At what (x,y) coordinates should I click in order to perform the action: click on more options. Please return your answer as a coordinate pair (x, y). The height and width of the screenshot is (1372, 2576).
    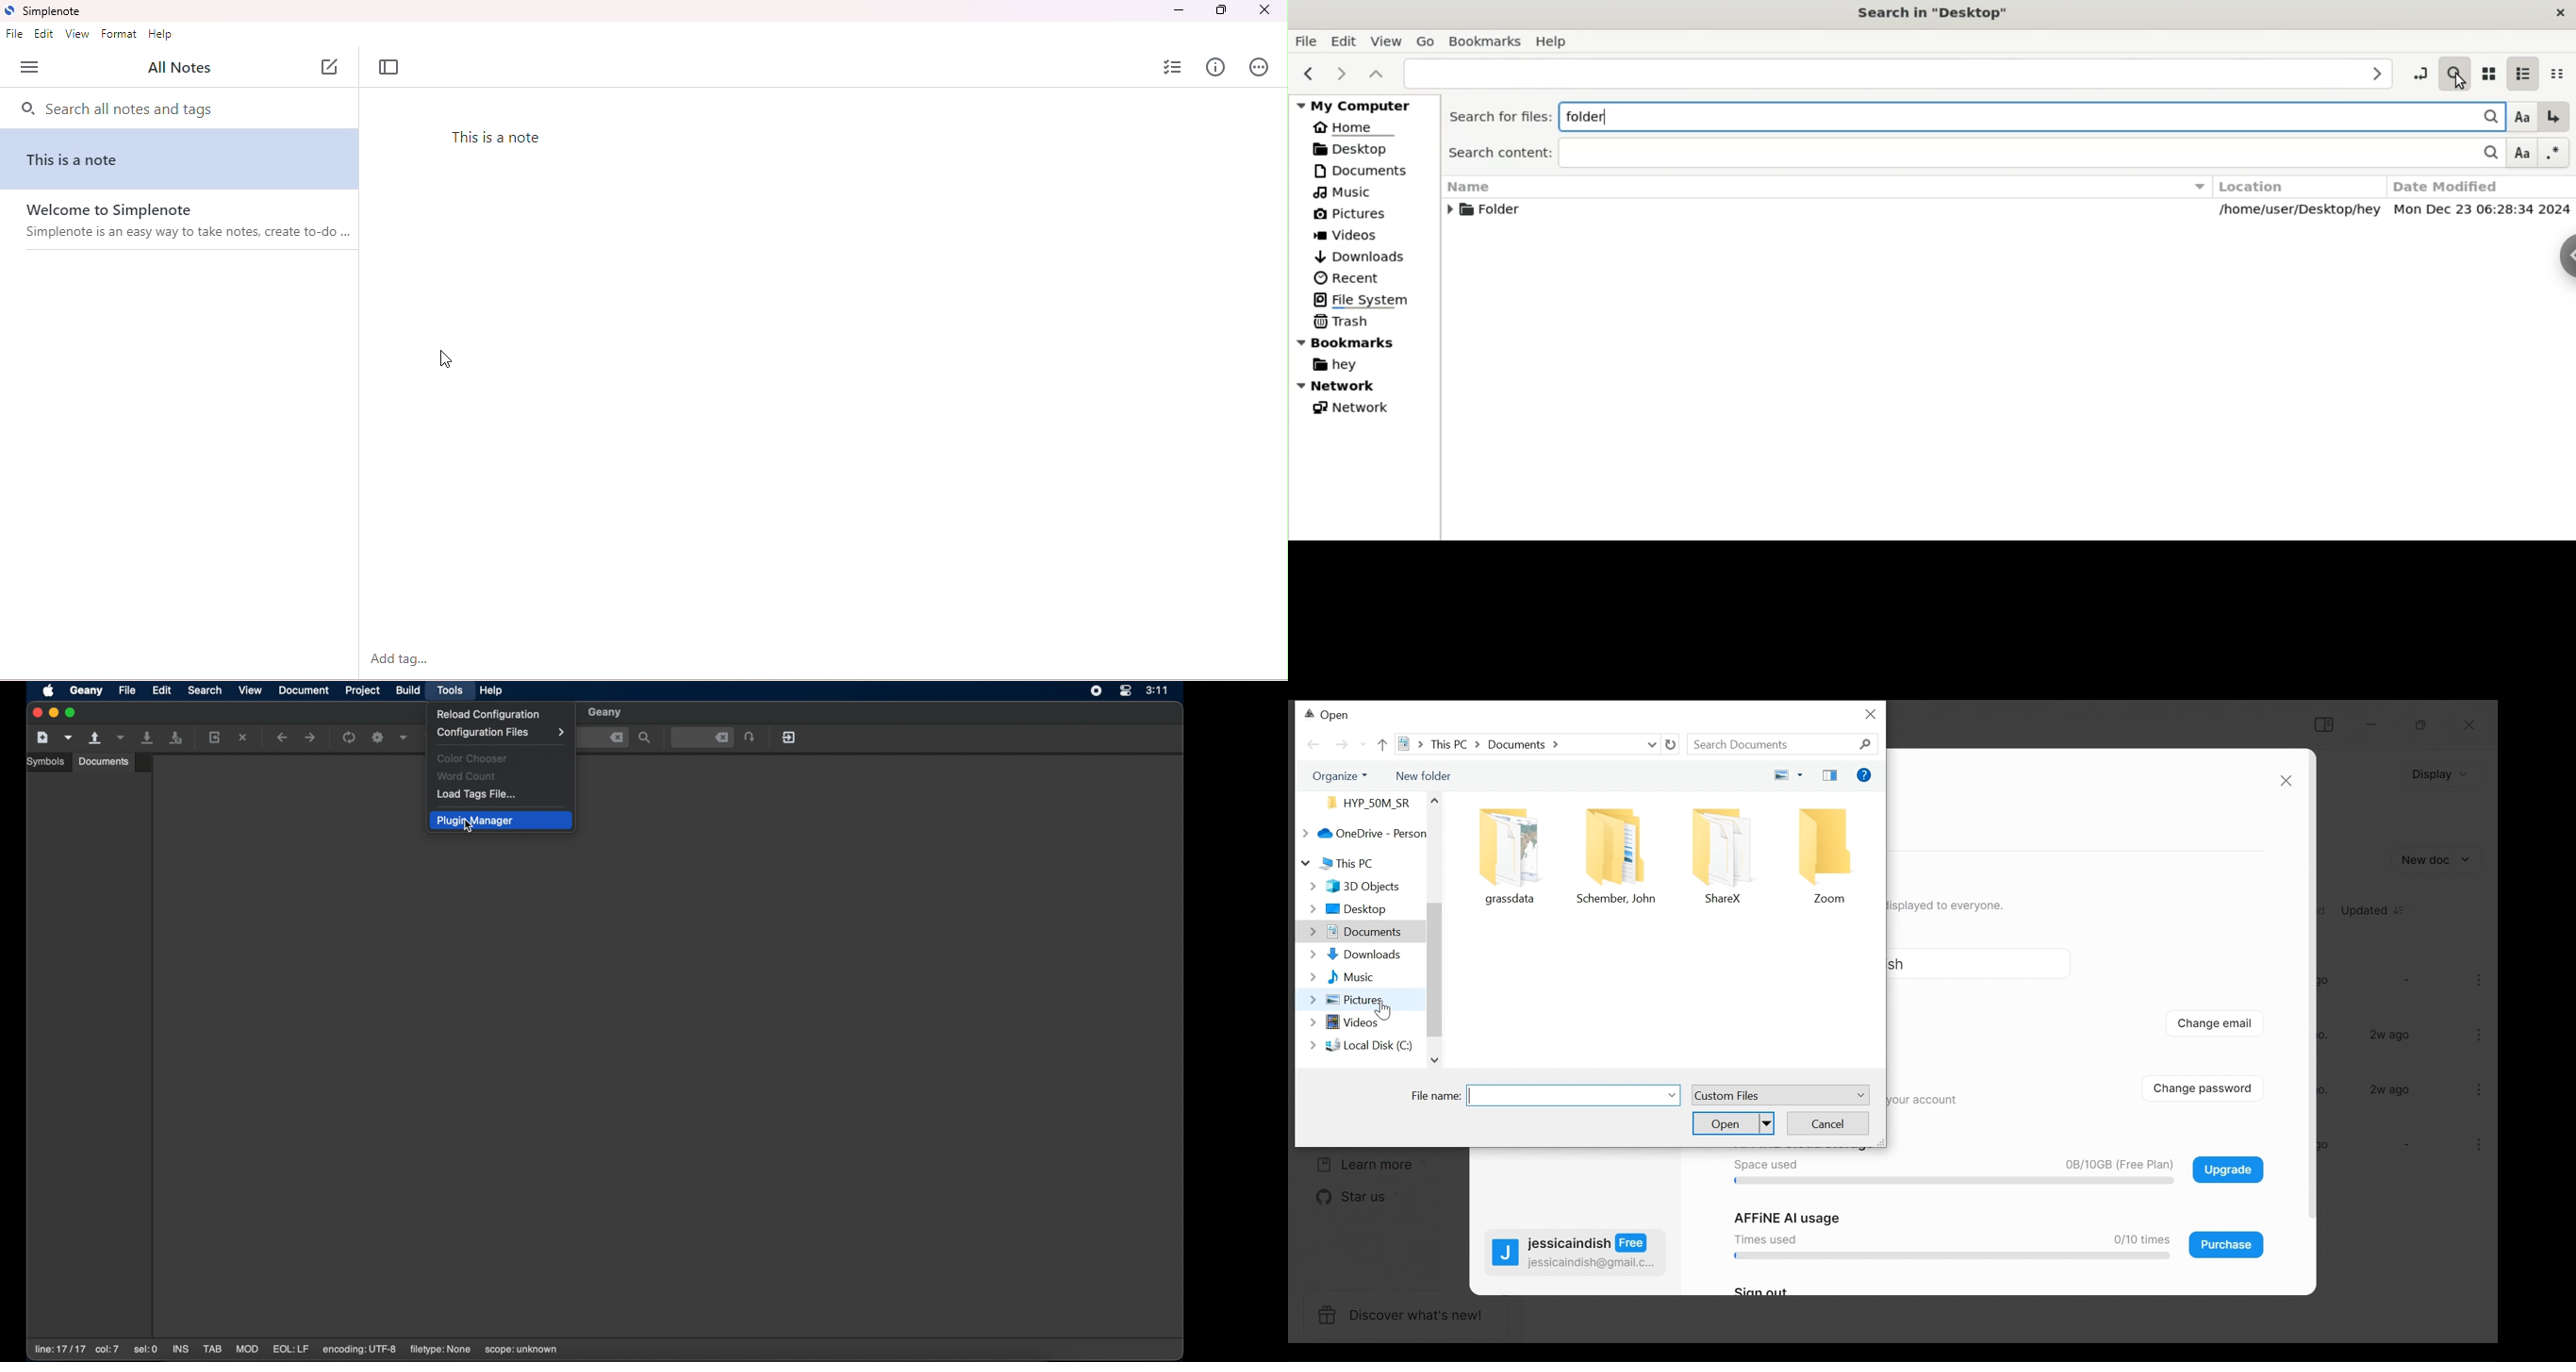
    Looking at the image, I should click on (2477, 1089).